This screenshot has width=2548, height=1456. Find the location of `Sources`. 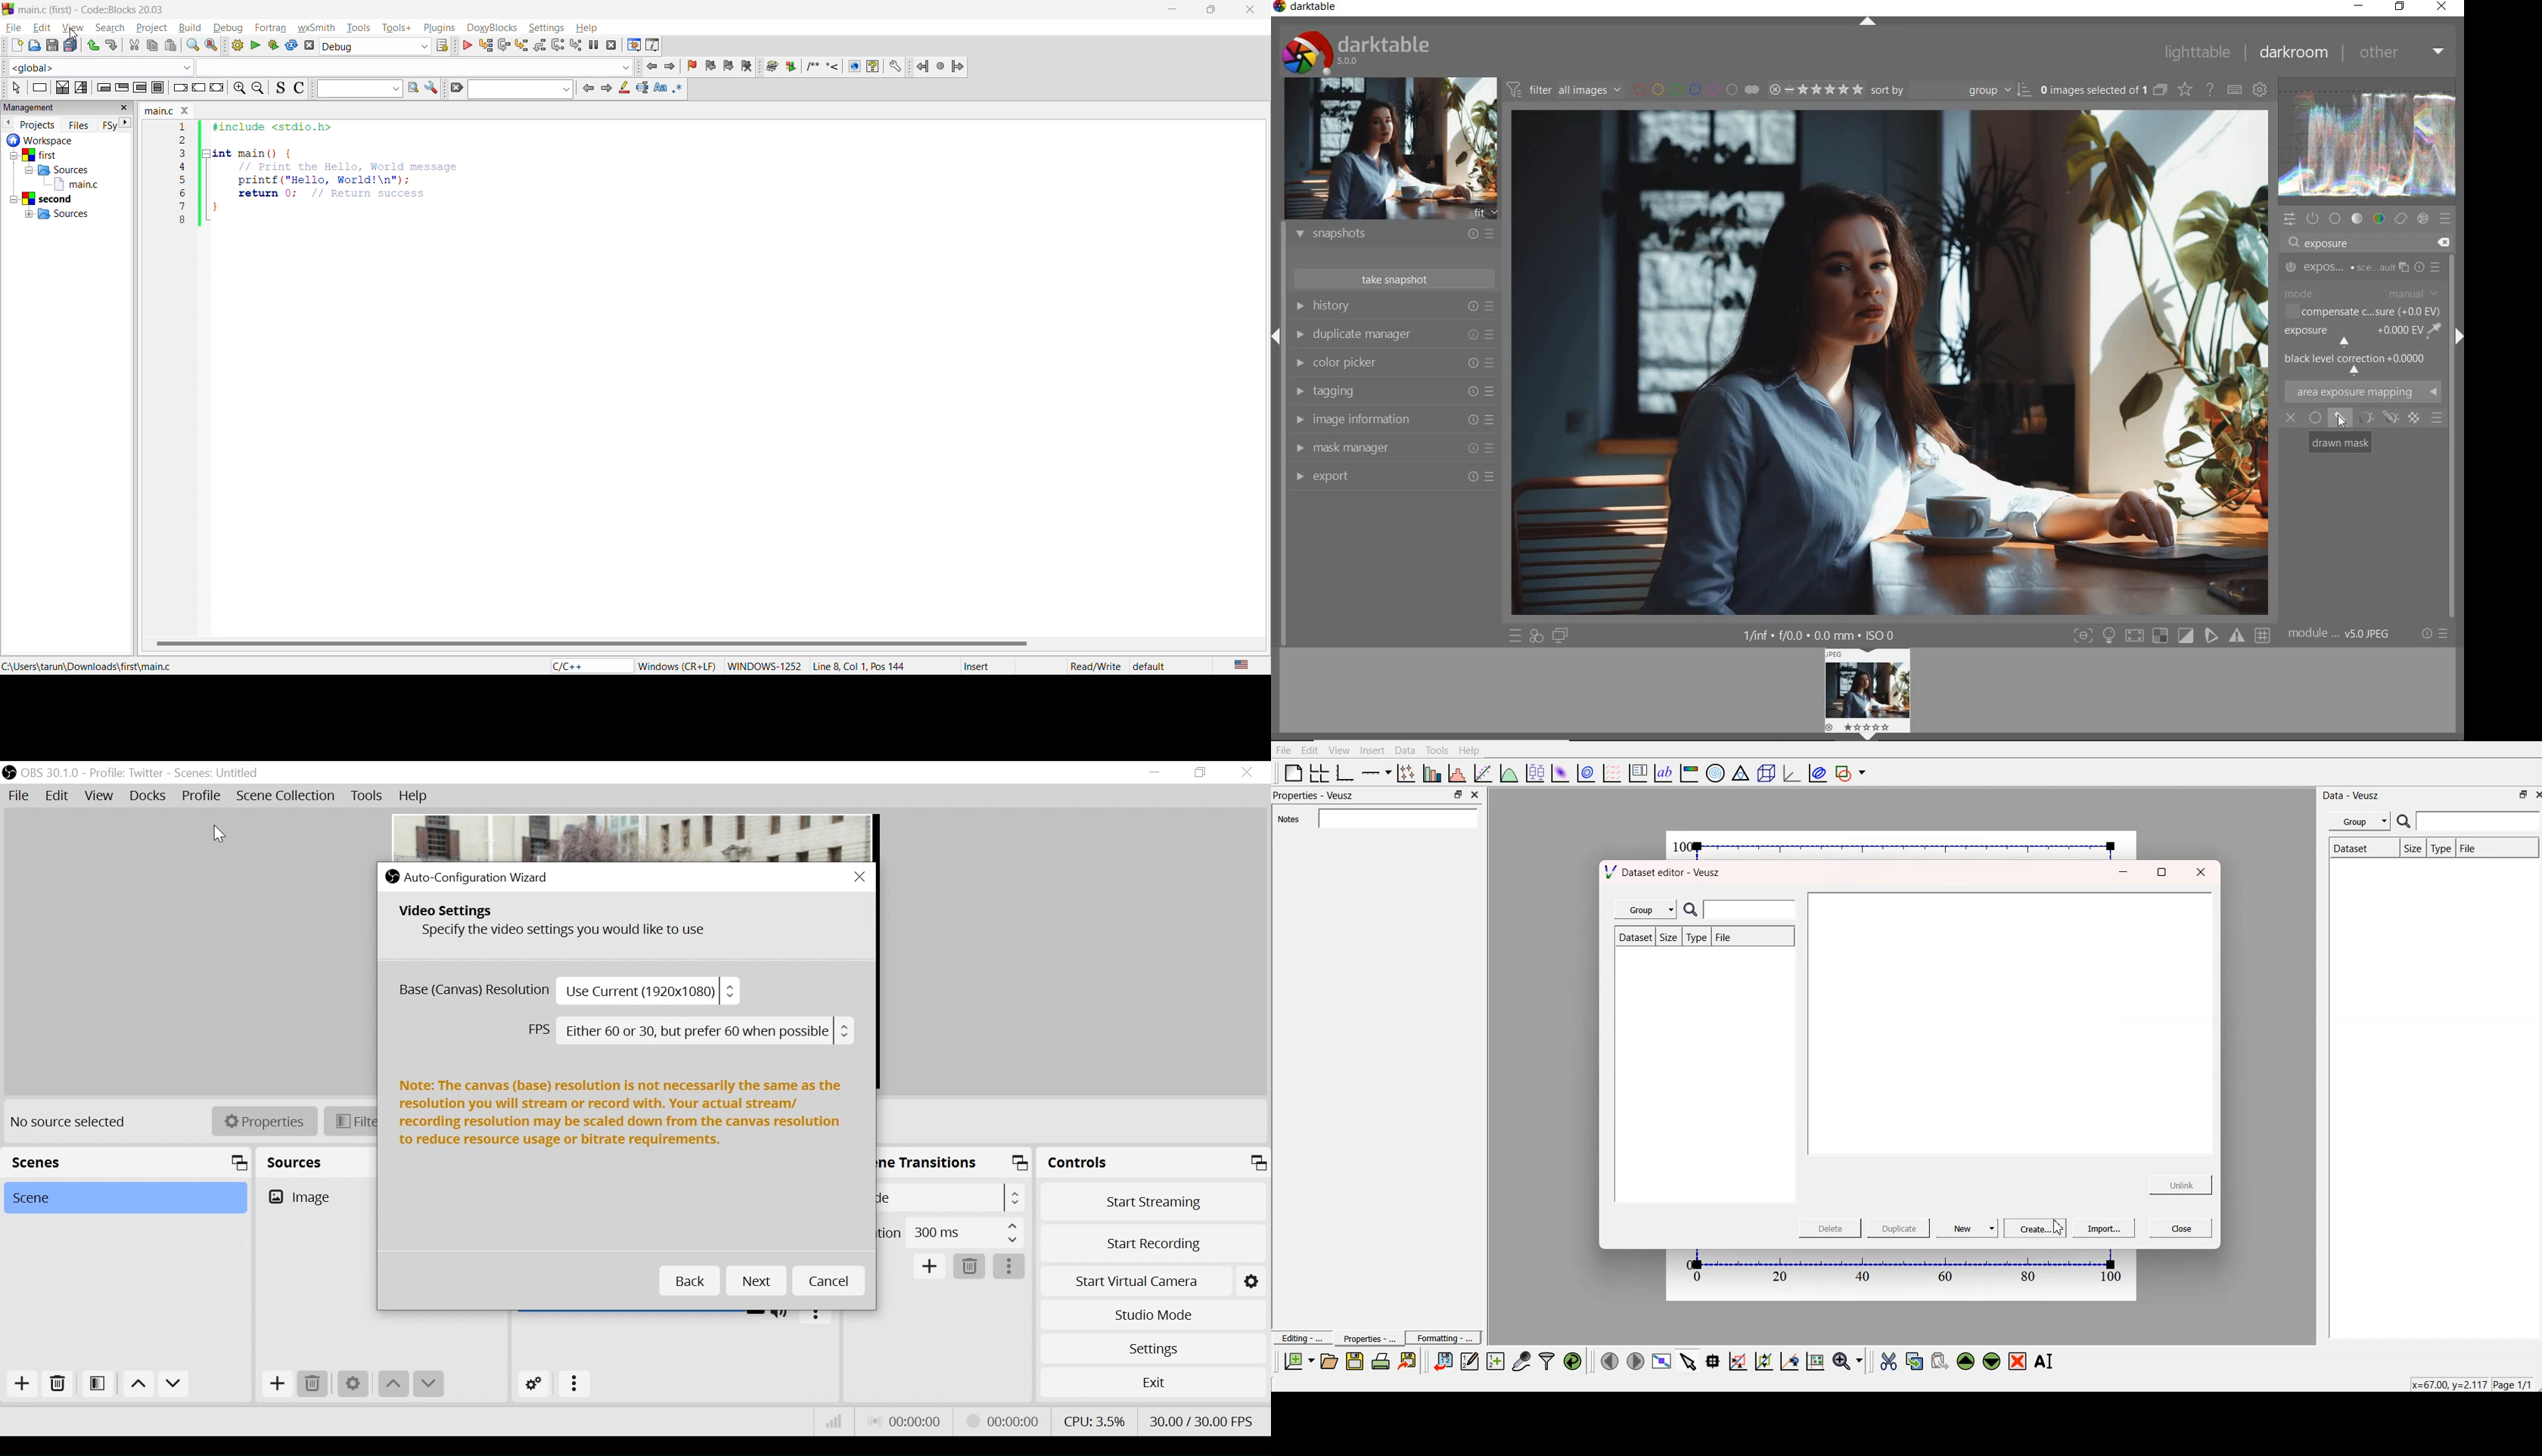

Sources is located at coordinates (66, 169).